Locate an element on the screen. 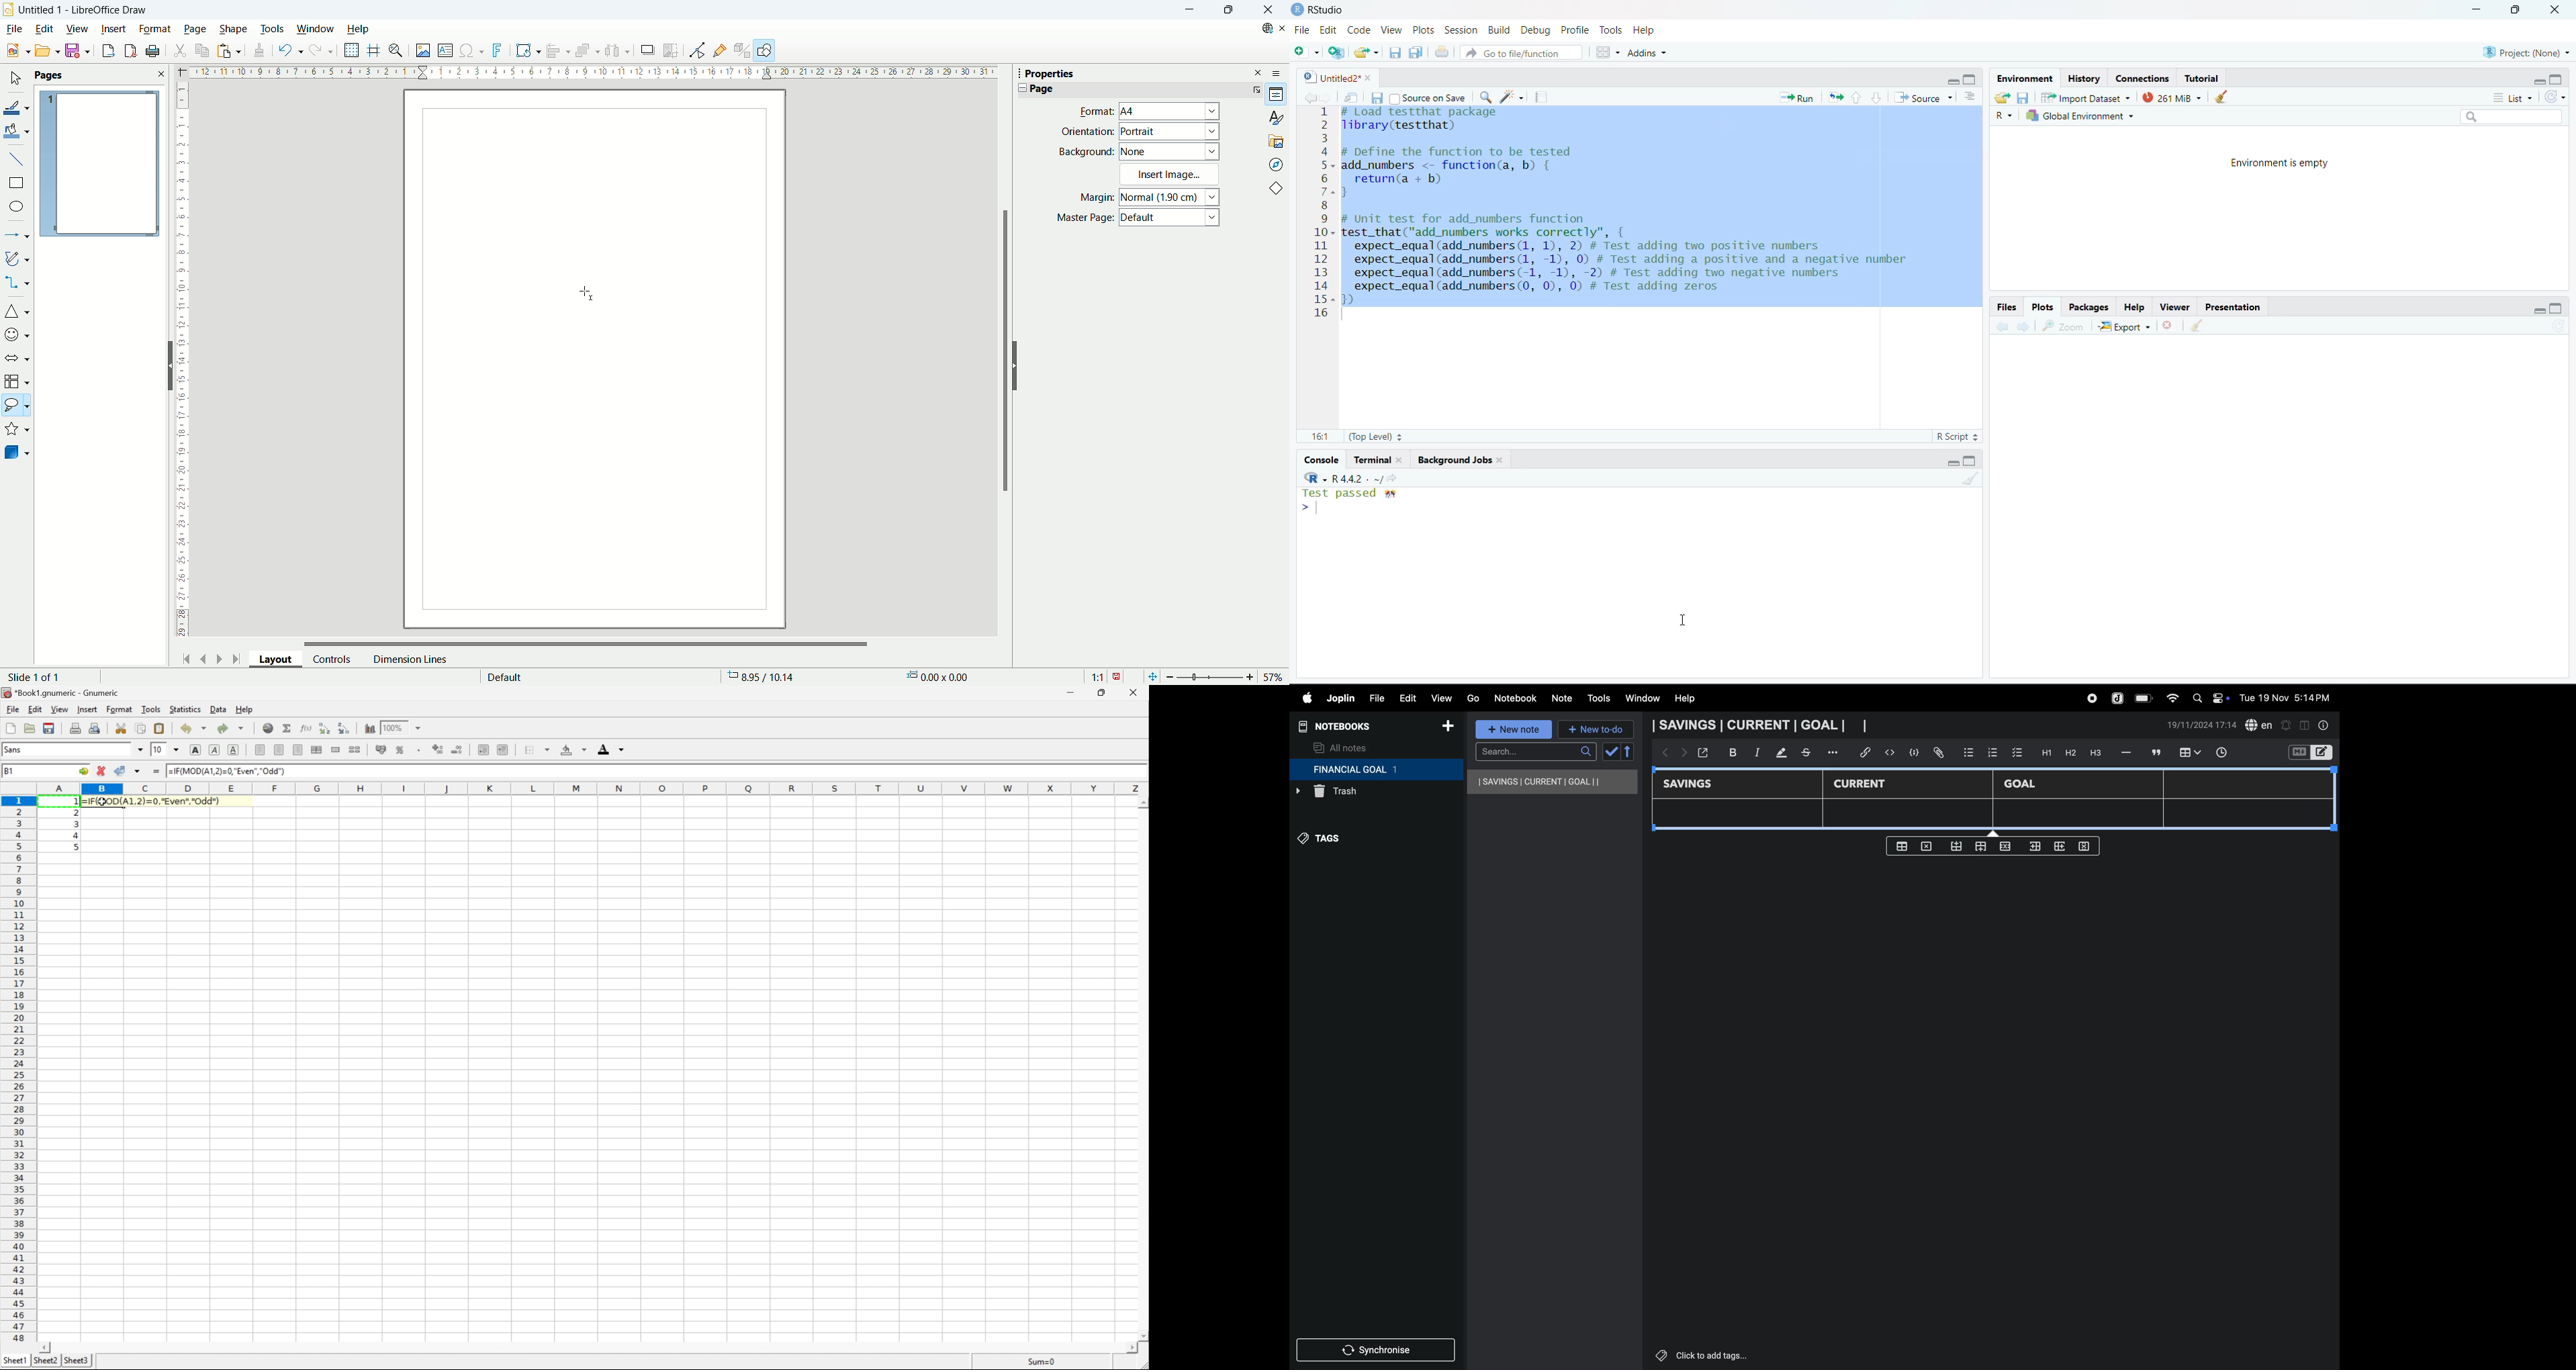 The height and width of the screenshot is (1372, 2576). Code is located at coordinates (1358, 30).